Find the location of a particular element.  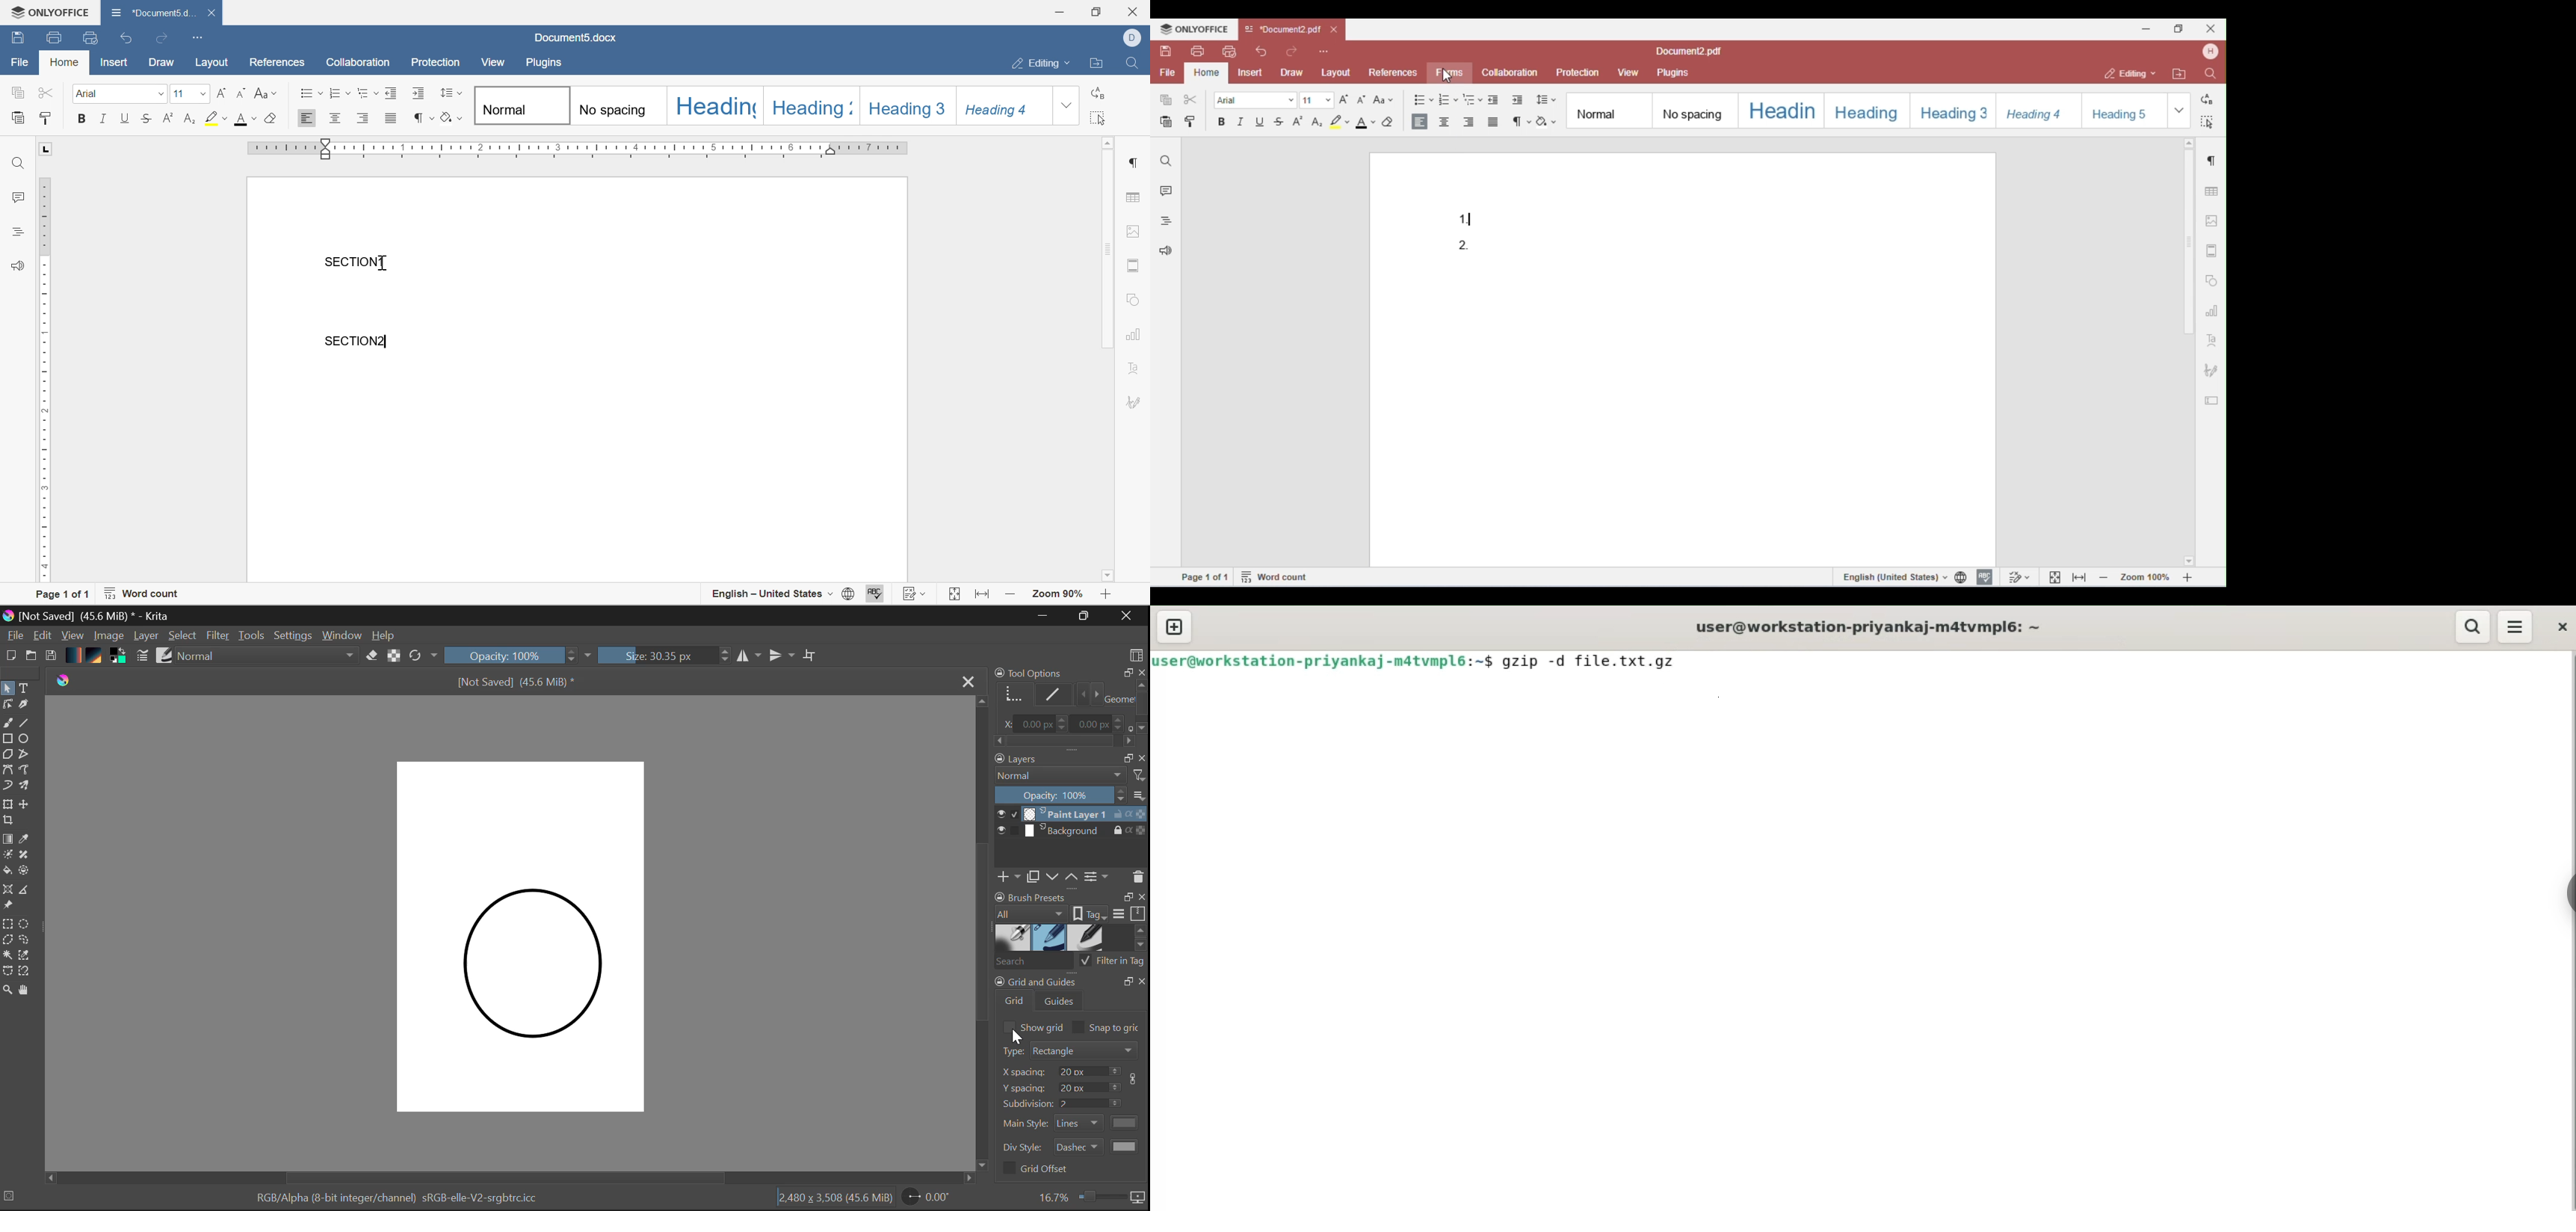

Zoom is located at coordinates (7, 989).